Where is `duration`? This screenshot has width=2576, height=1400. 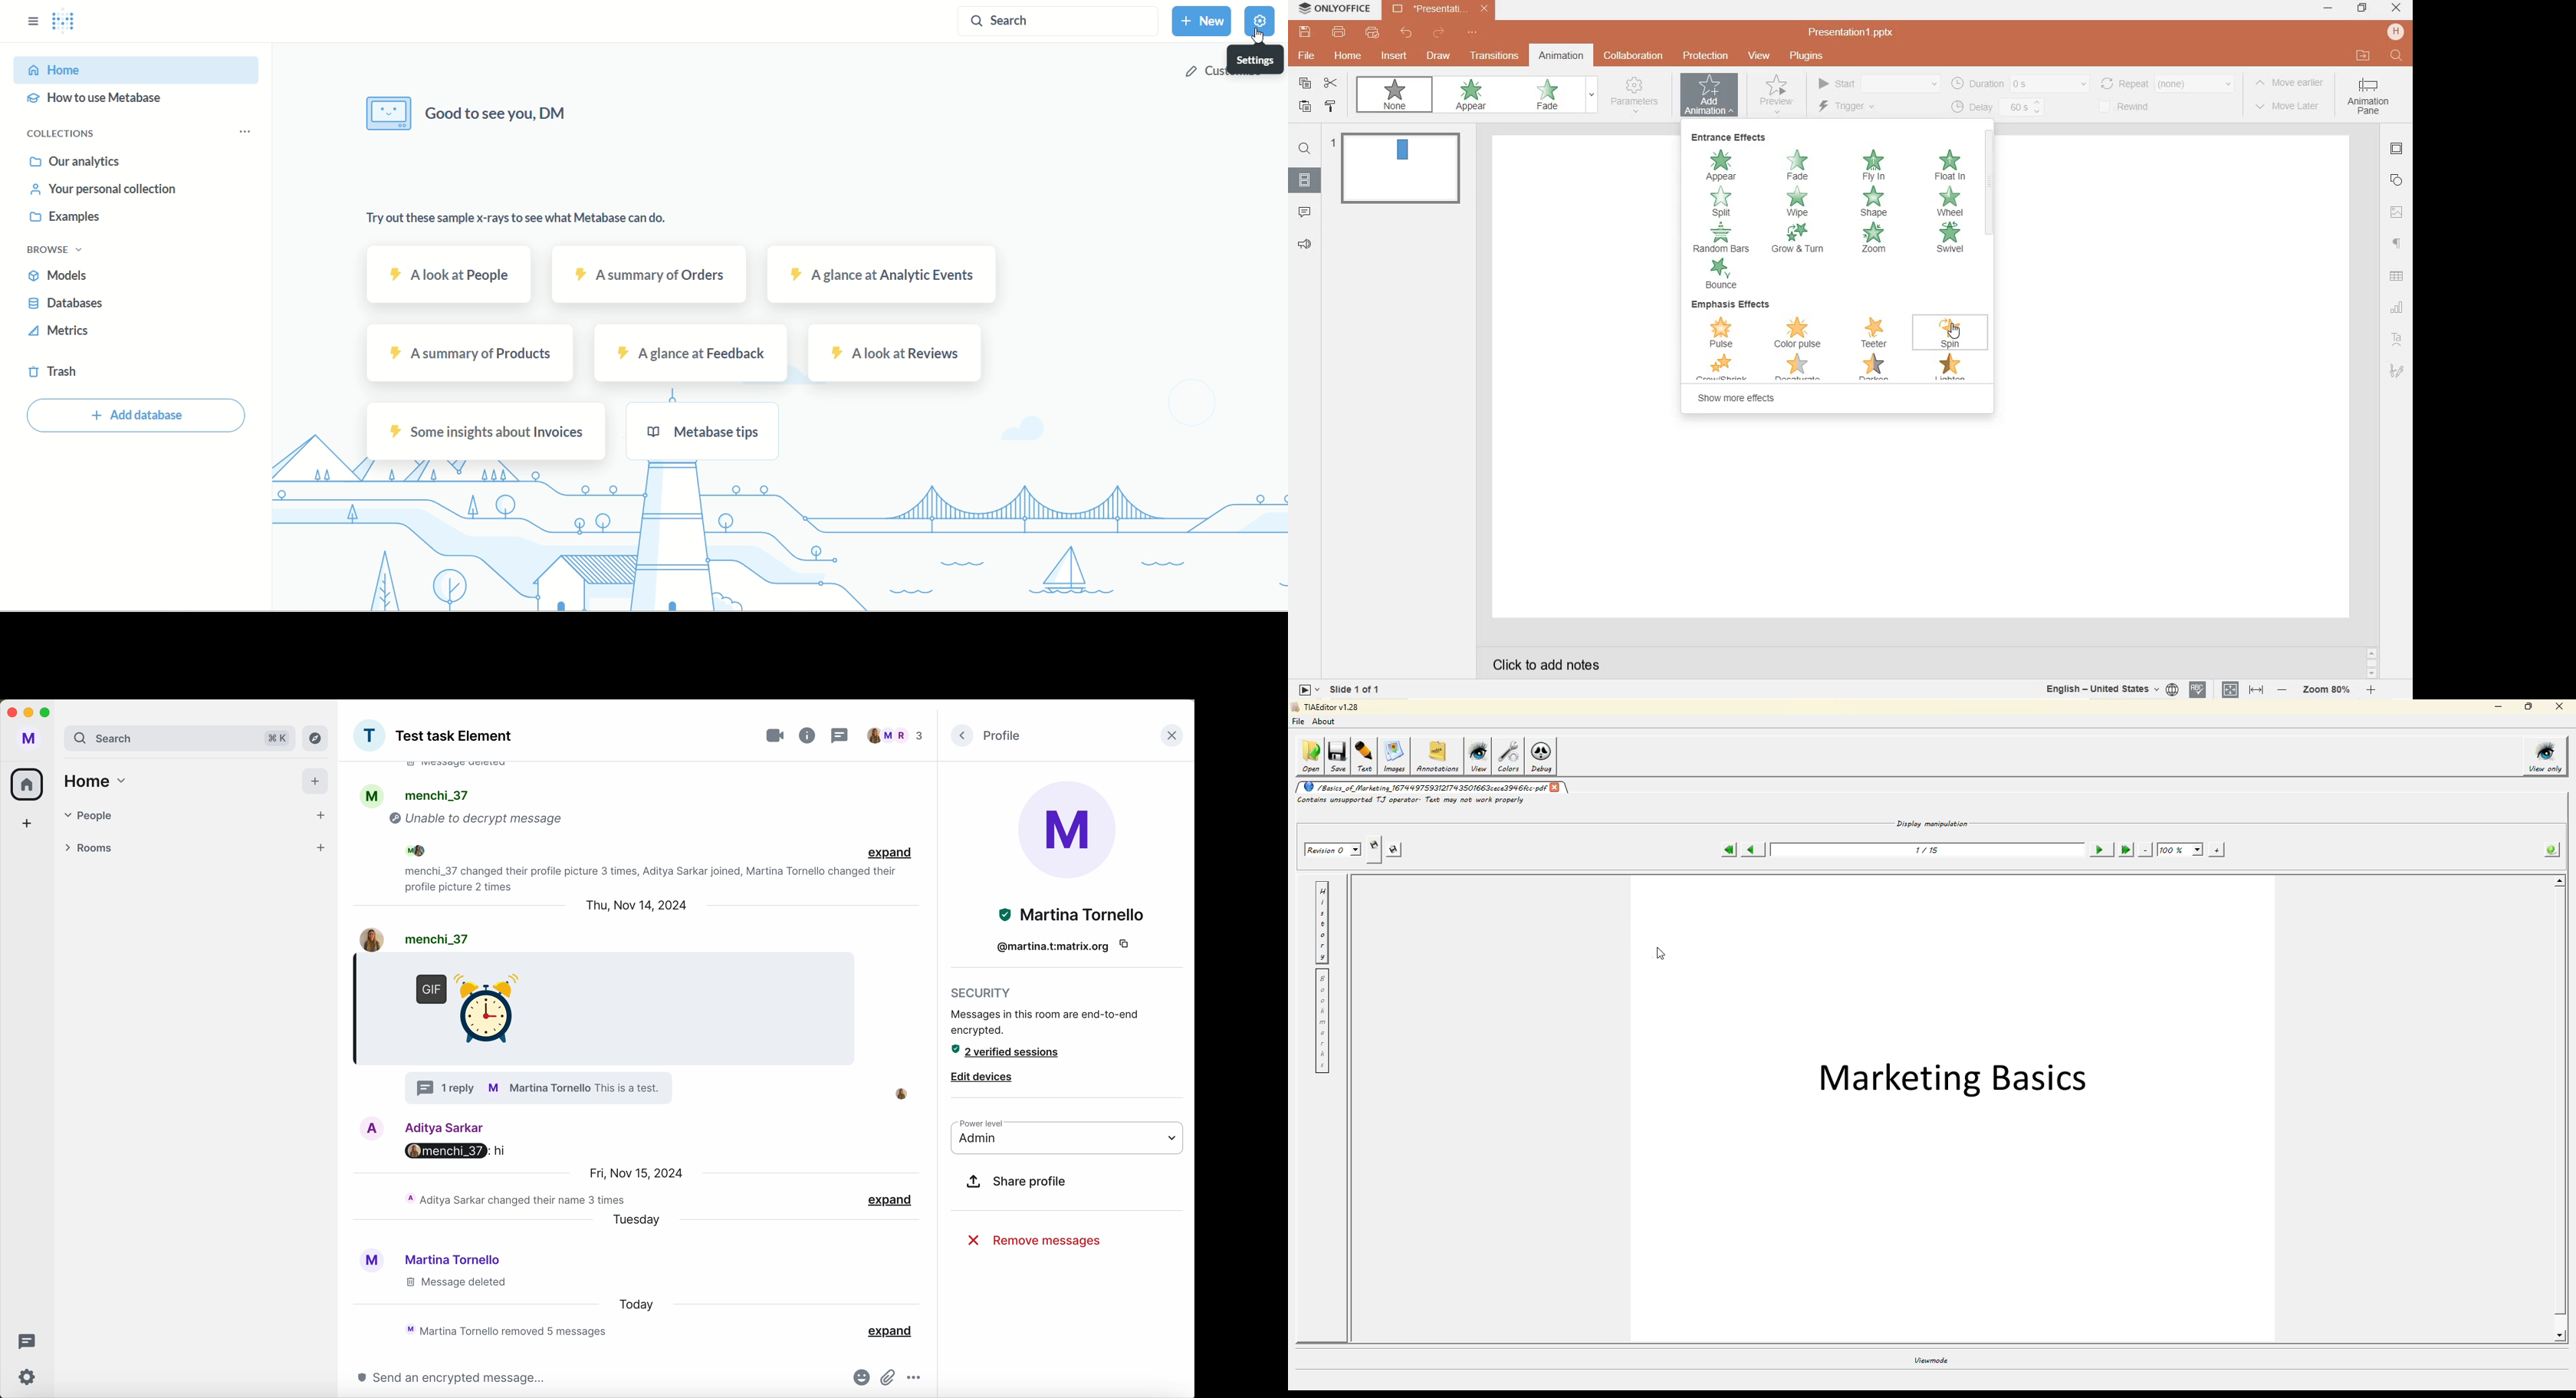 duration is located at coordinates (2020, 83).